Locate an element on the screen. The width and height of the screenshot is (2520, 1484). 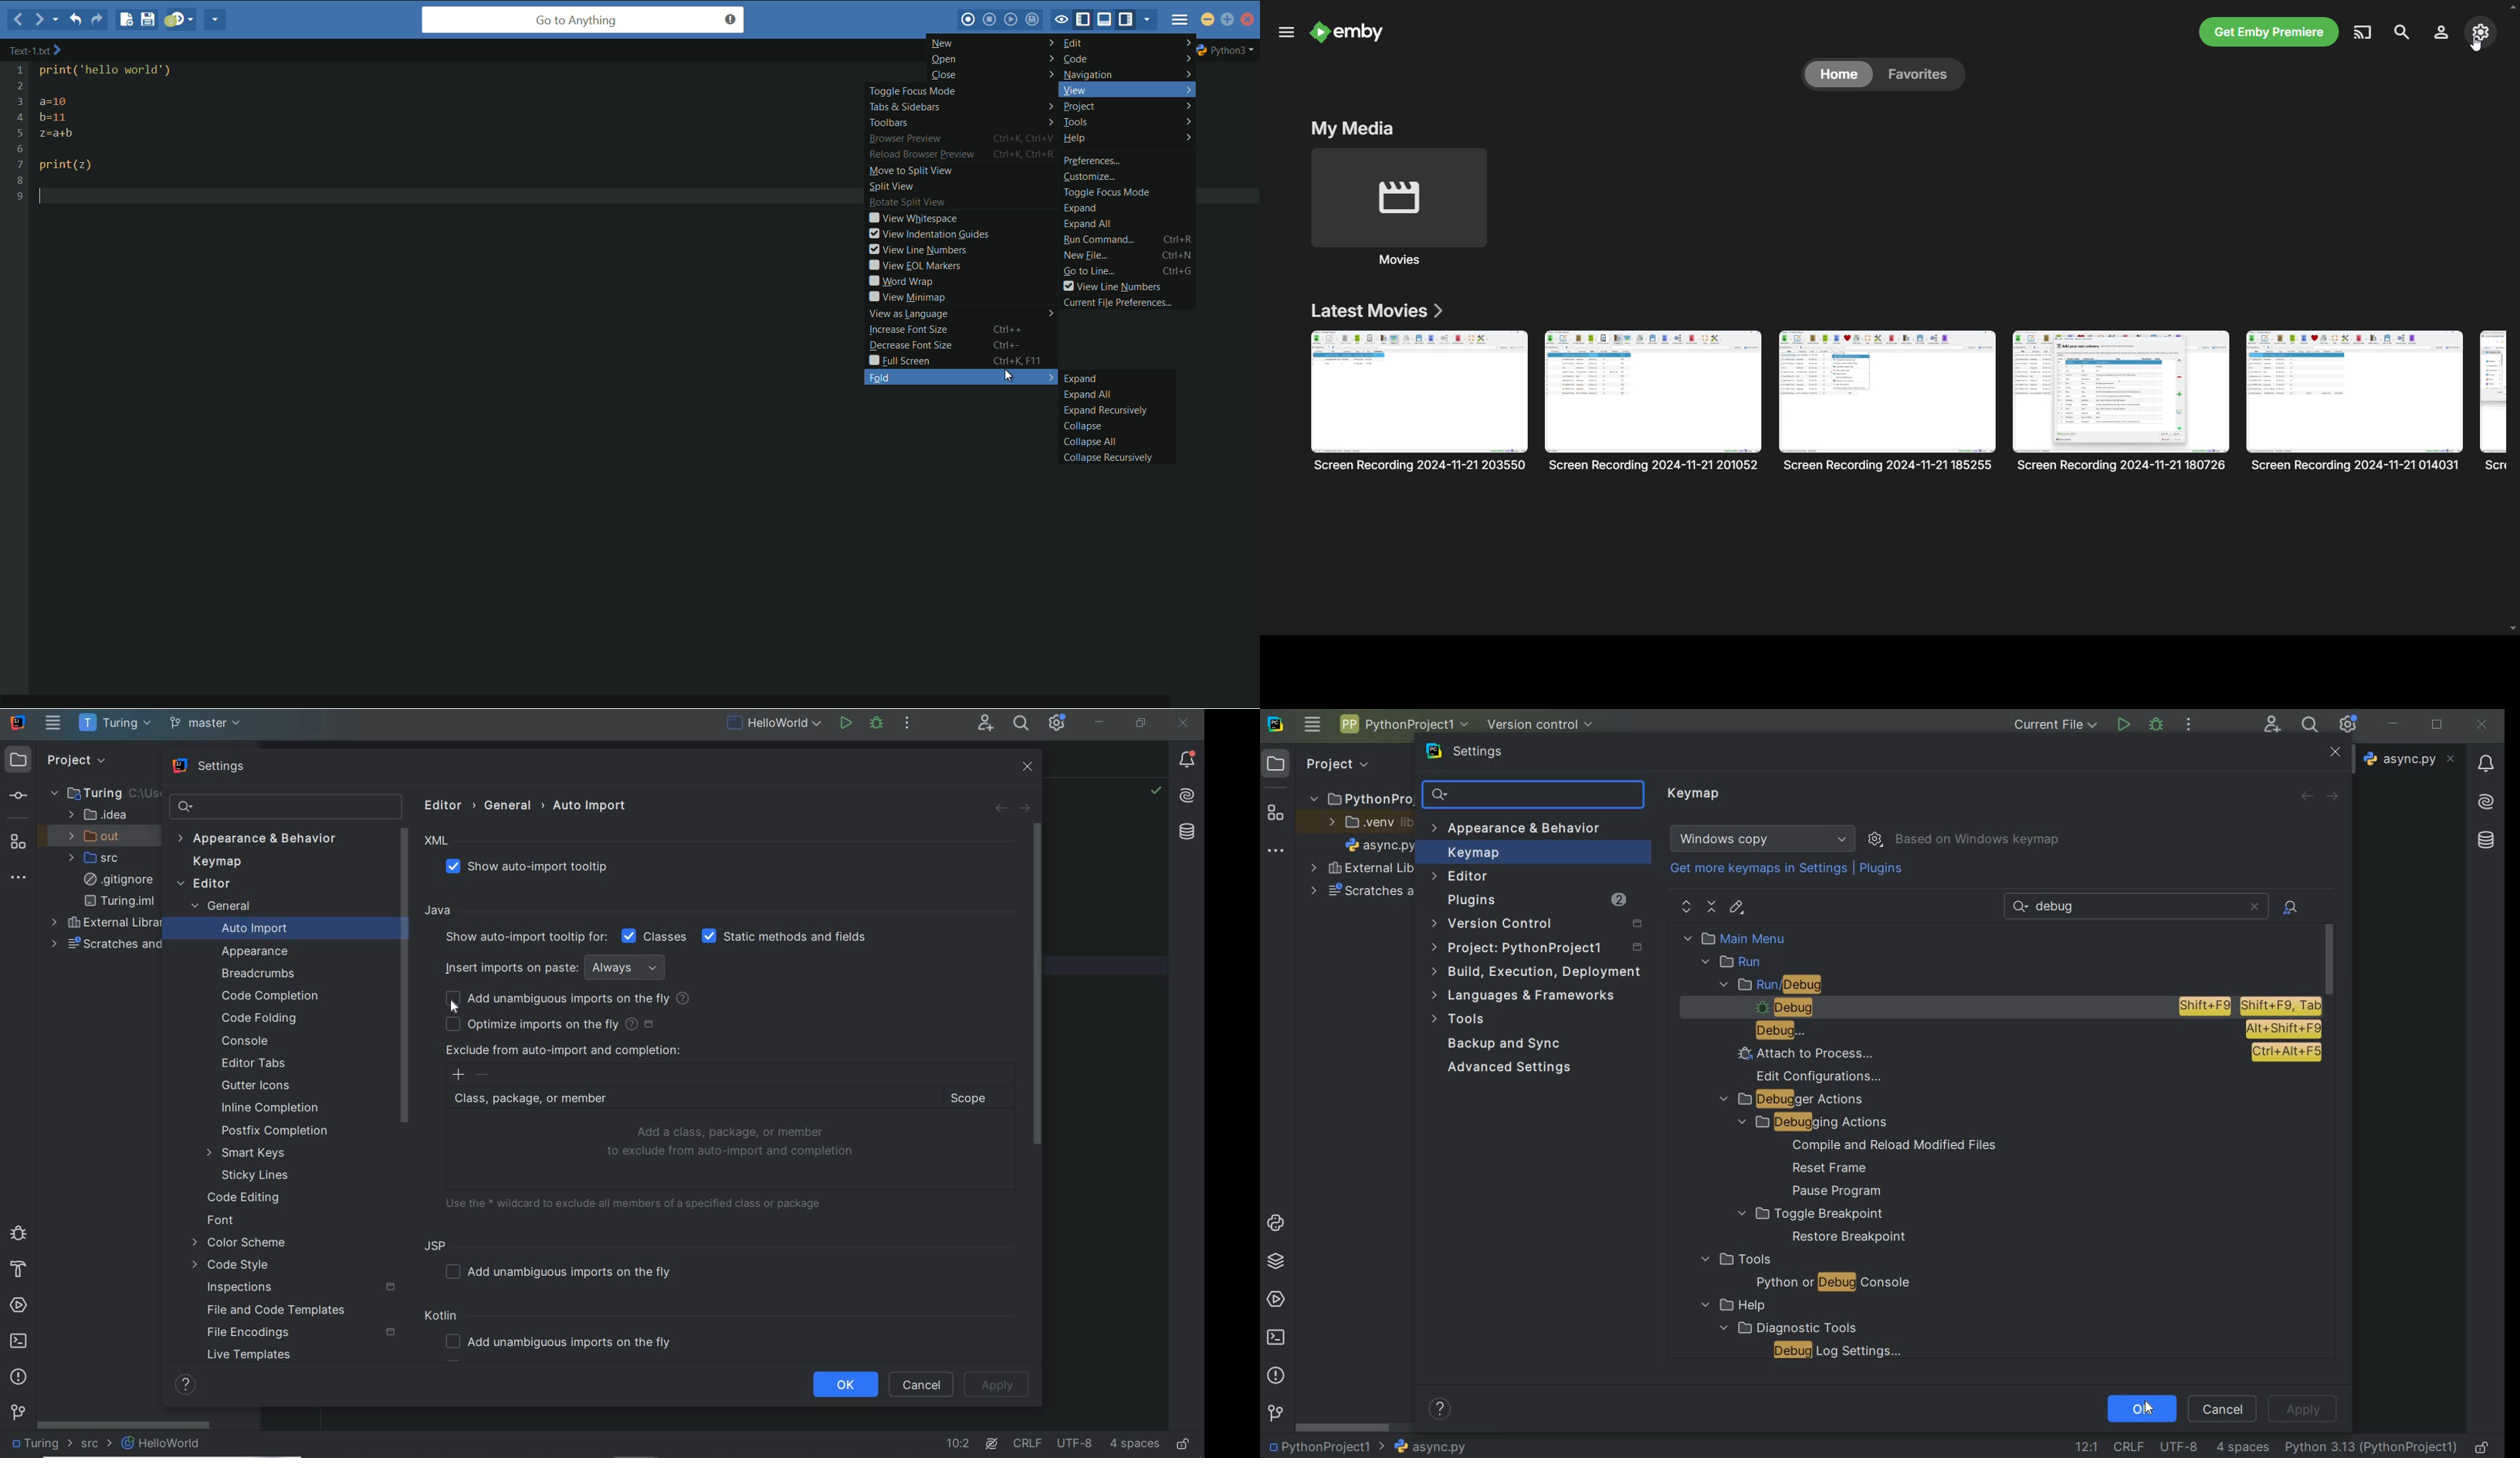
edit shortcut is located at coordinates (1736, 907).